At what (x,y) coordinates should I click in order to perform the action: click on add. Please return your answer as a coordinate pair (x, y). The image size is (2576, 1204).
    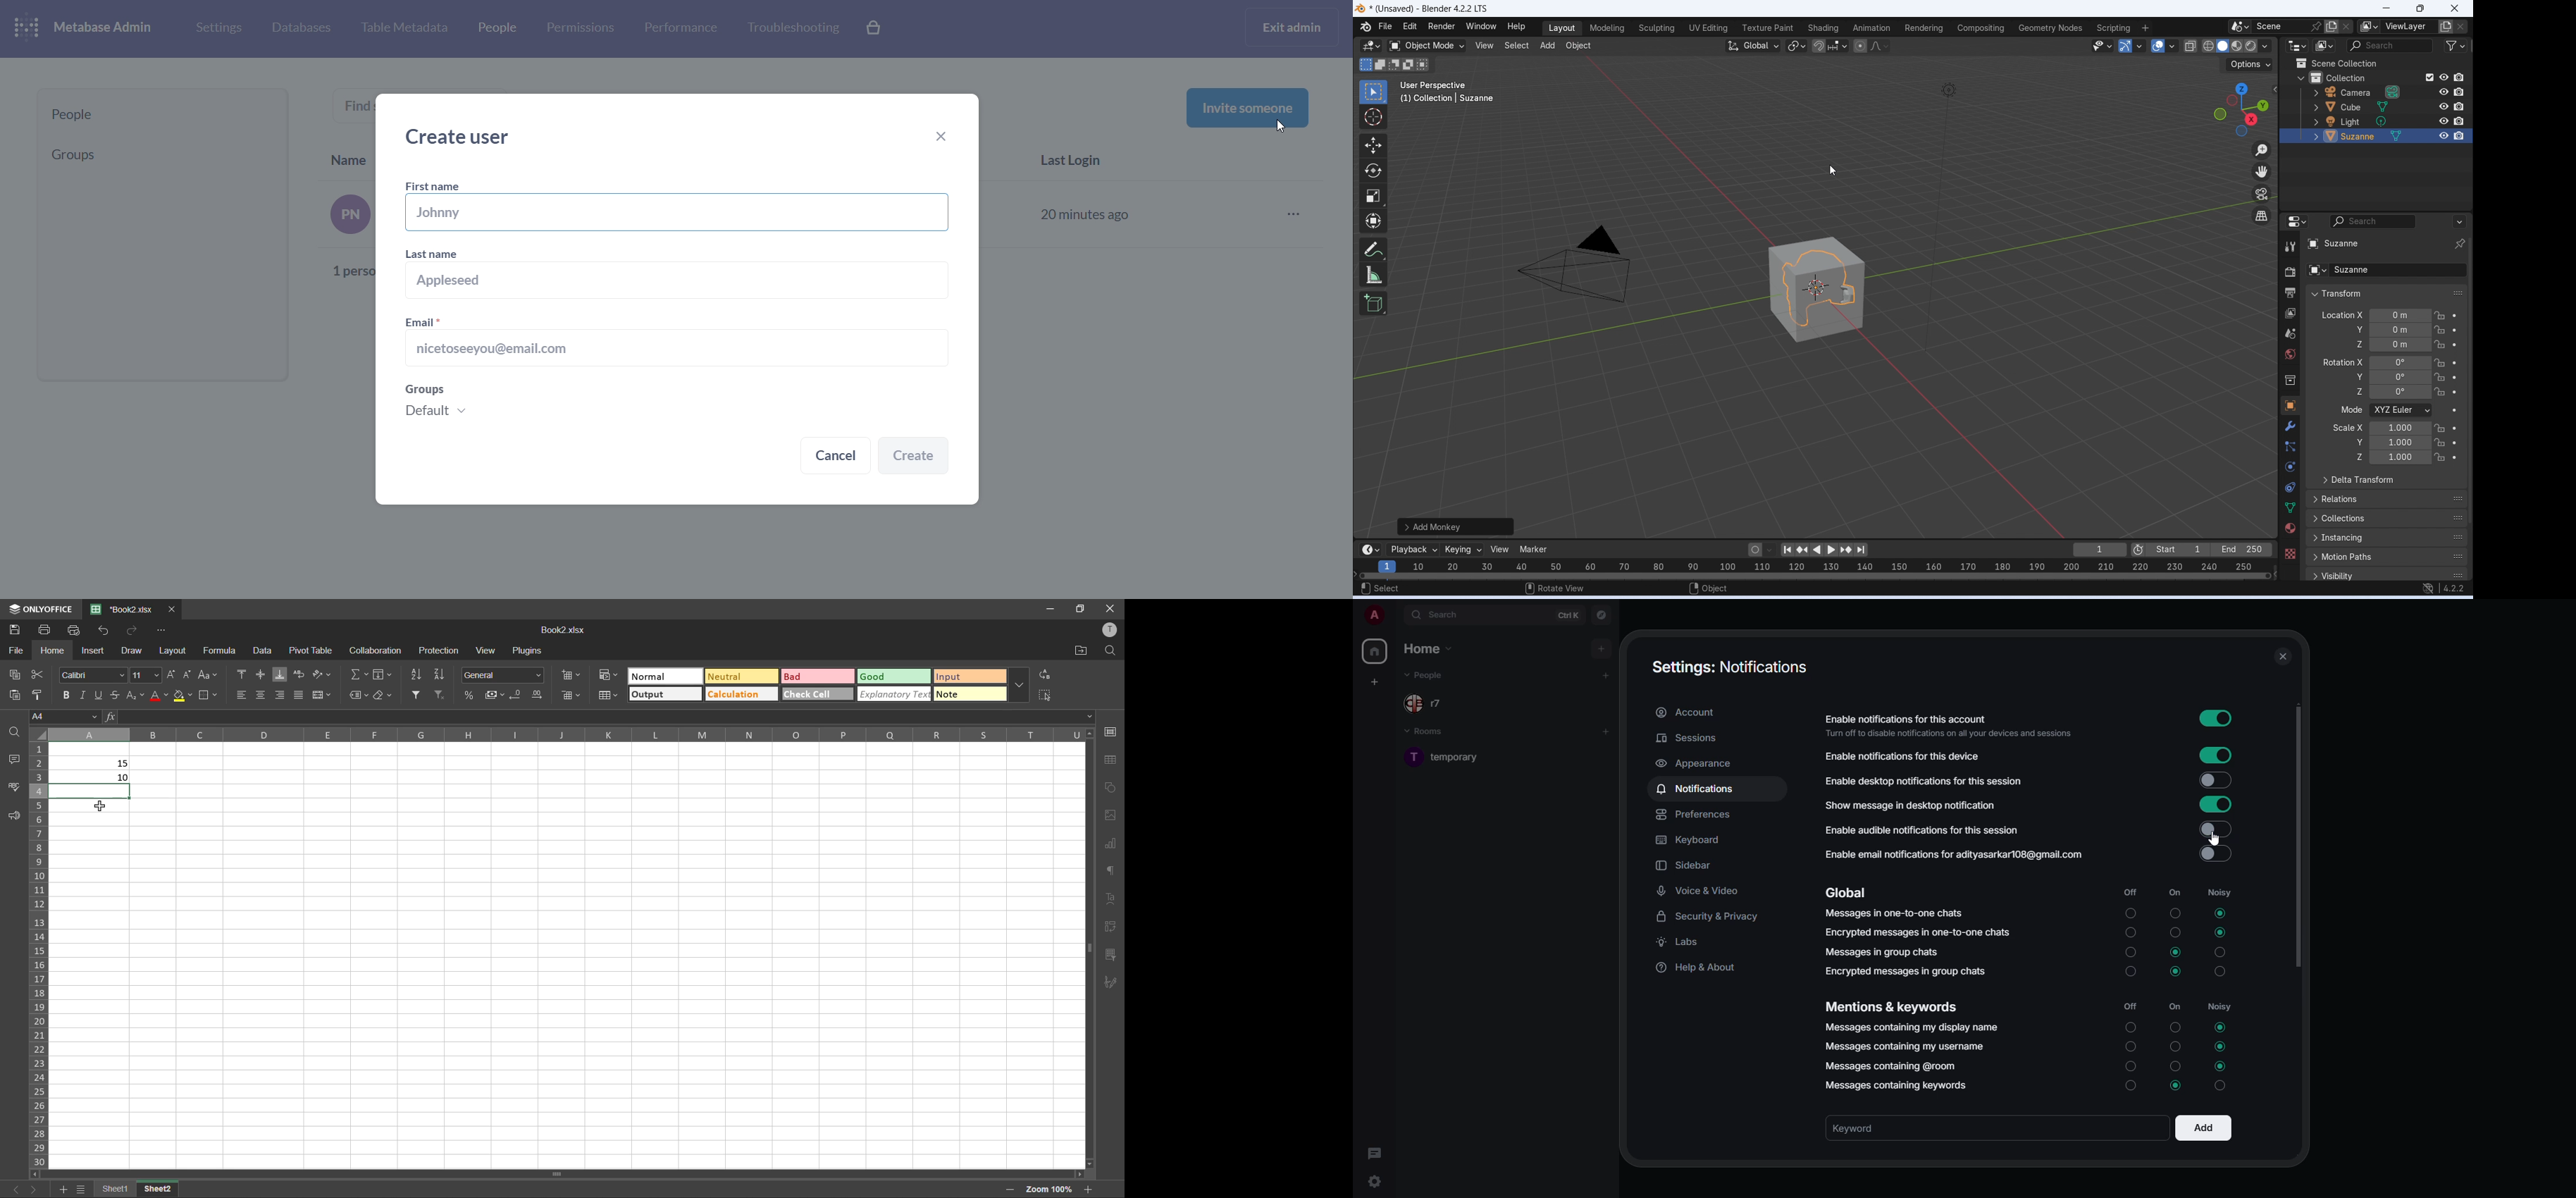
    Looking at the image, I should click on (1605, 732).